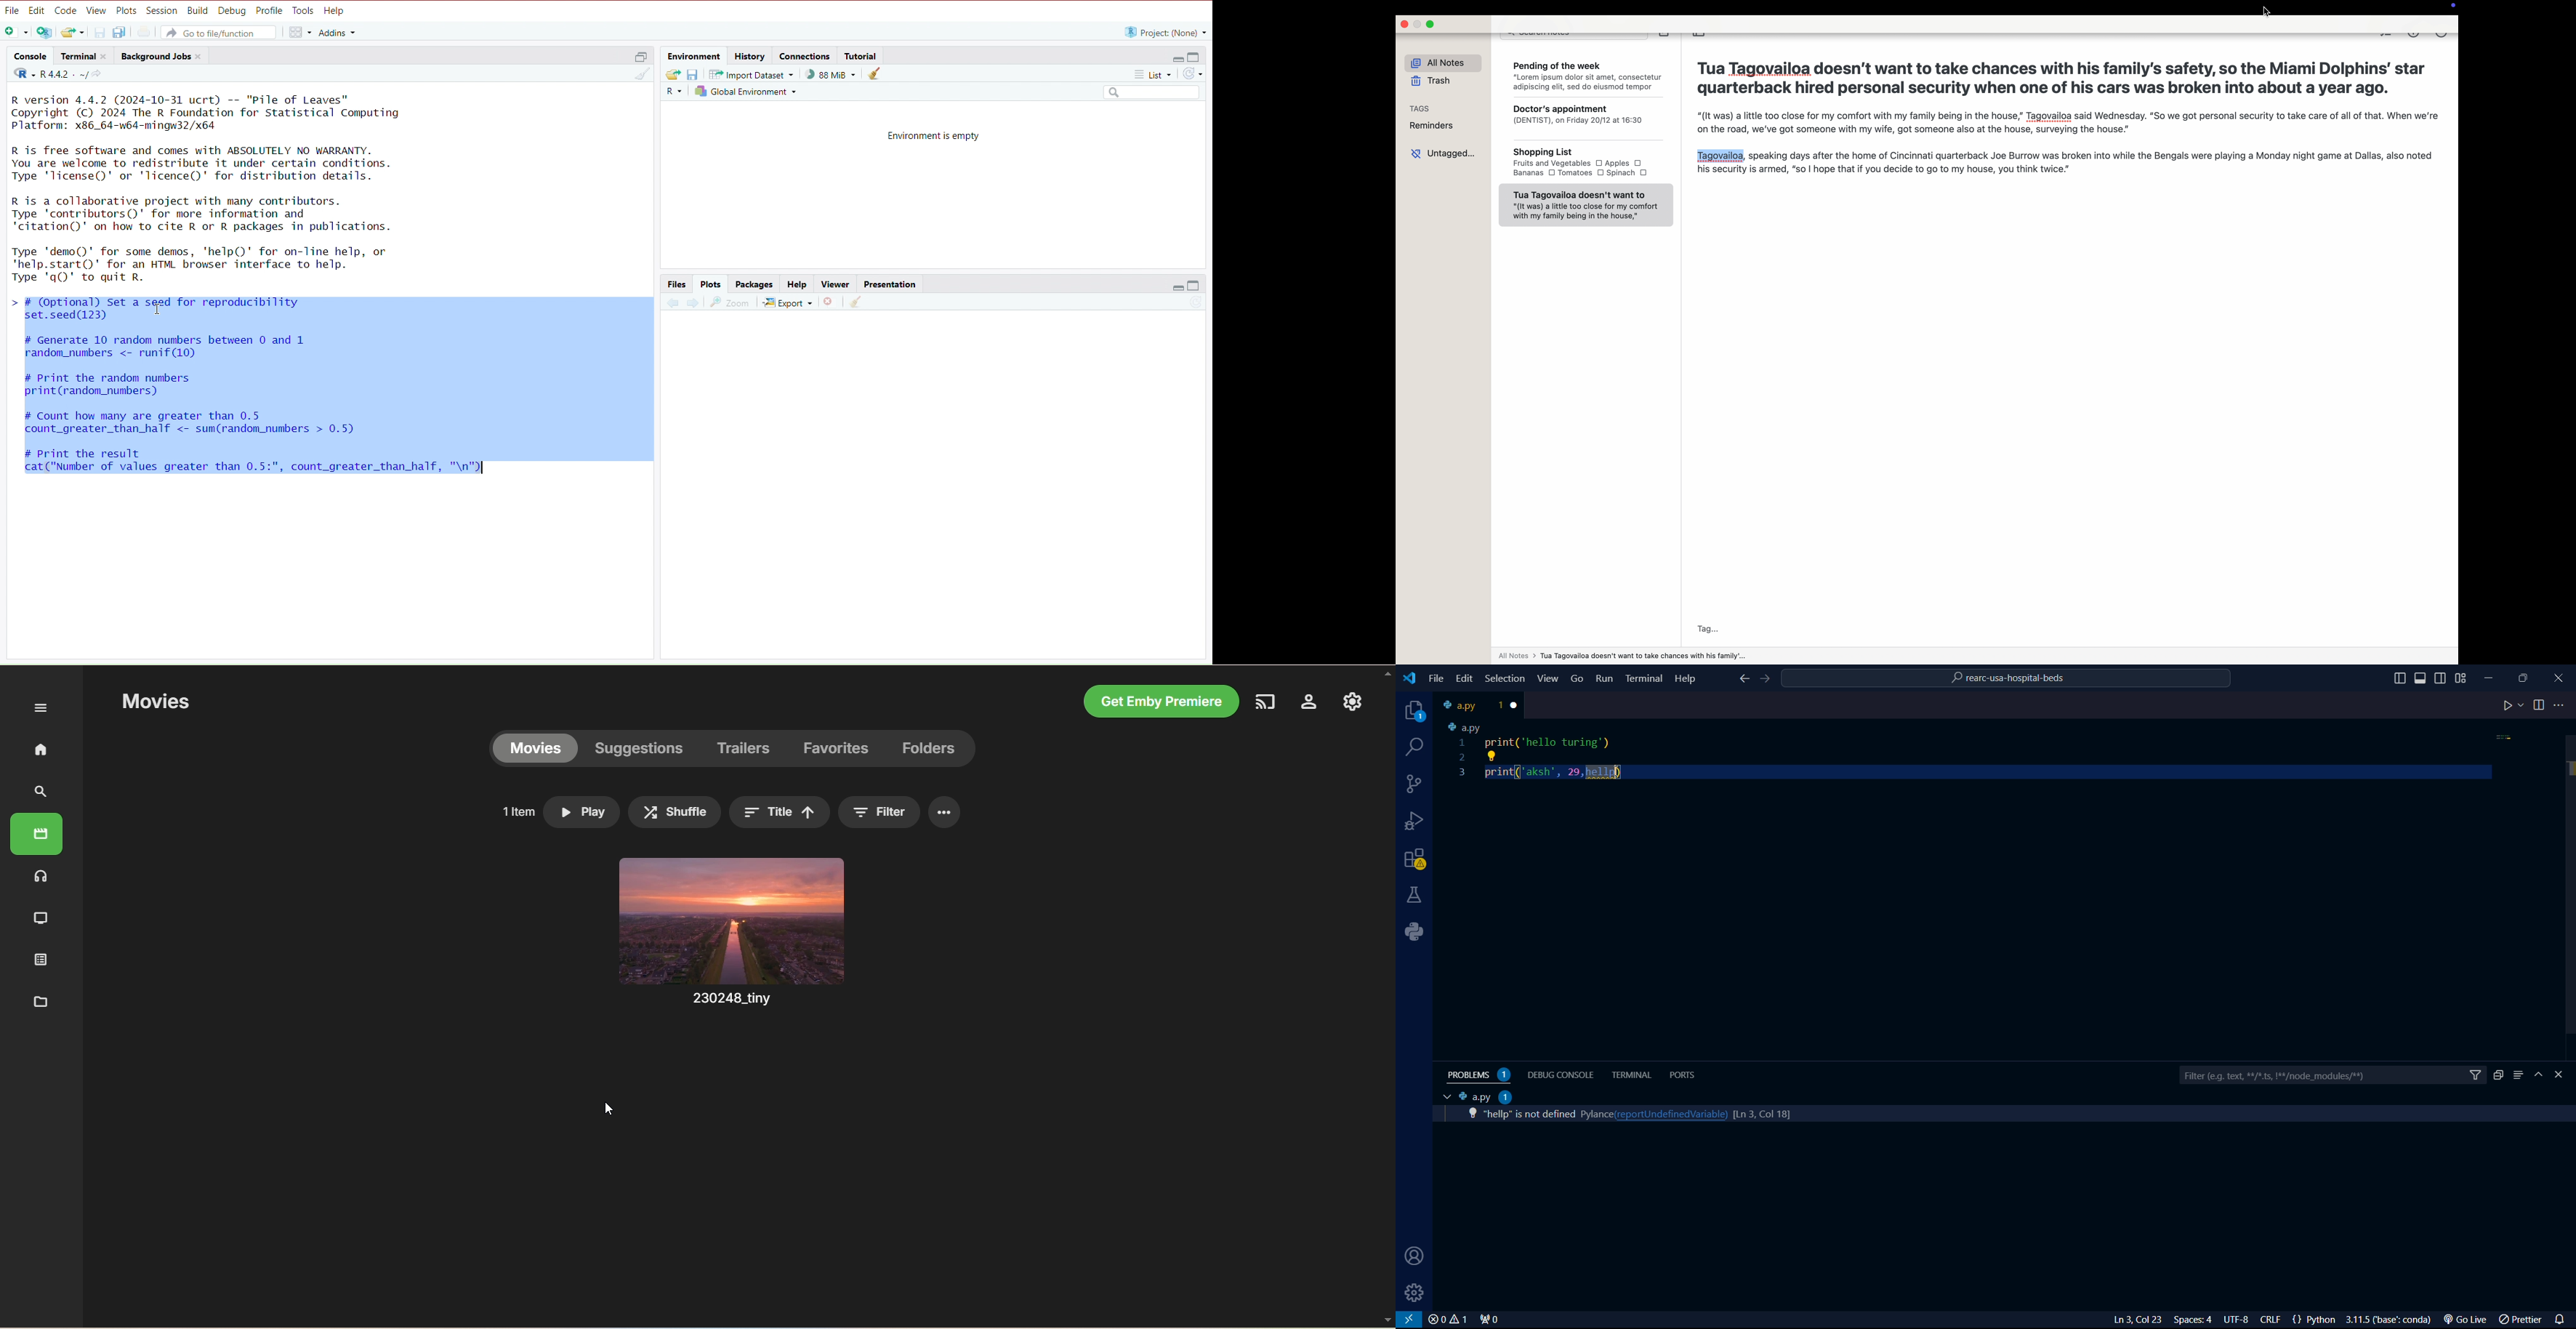  Describe the element at coordinates (1644, 677) in the screenshot. I see `Terminal` at that location.